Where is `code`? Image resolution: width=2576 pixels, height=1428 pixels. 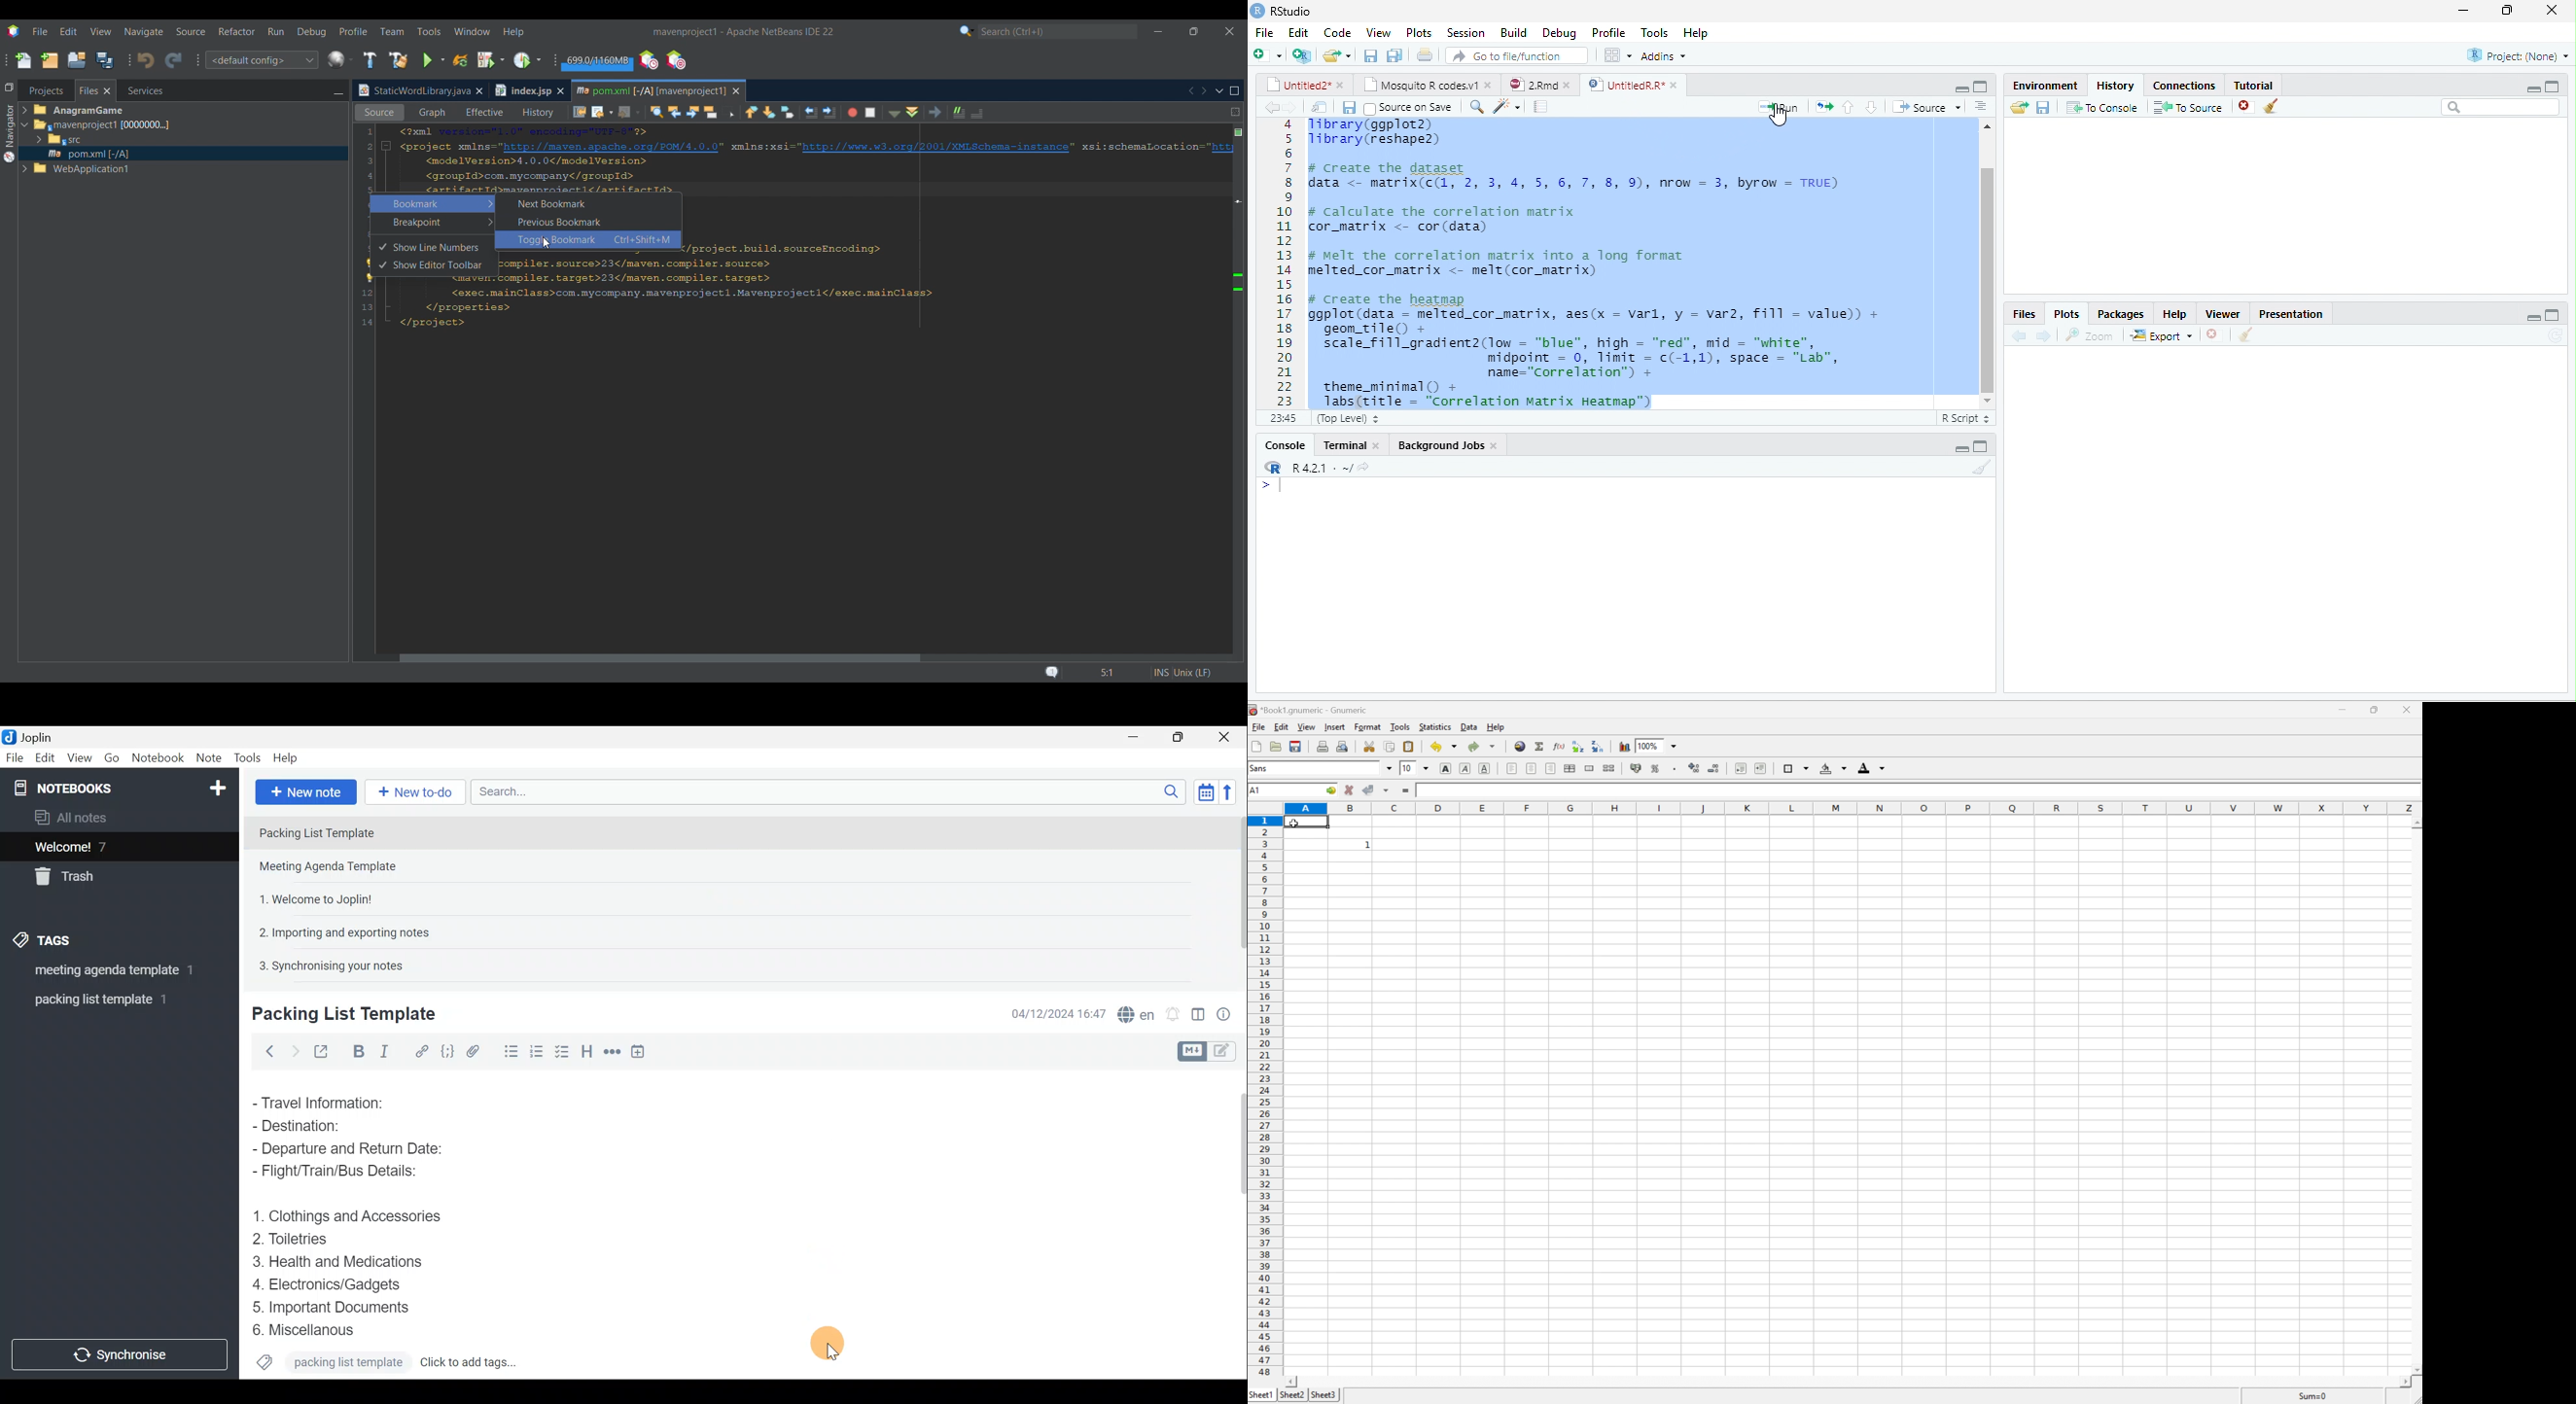 code is located at coordinates (1337, 33).